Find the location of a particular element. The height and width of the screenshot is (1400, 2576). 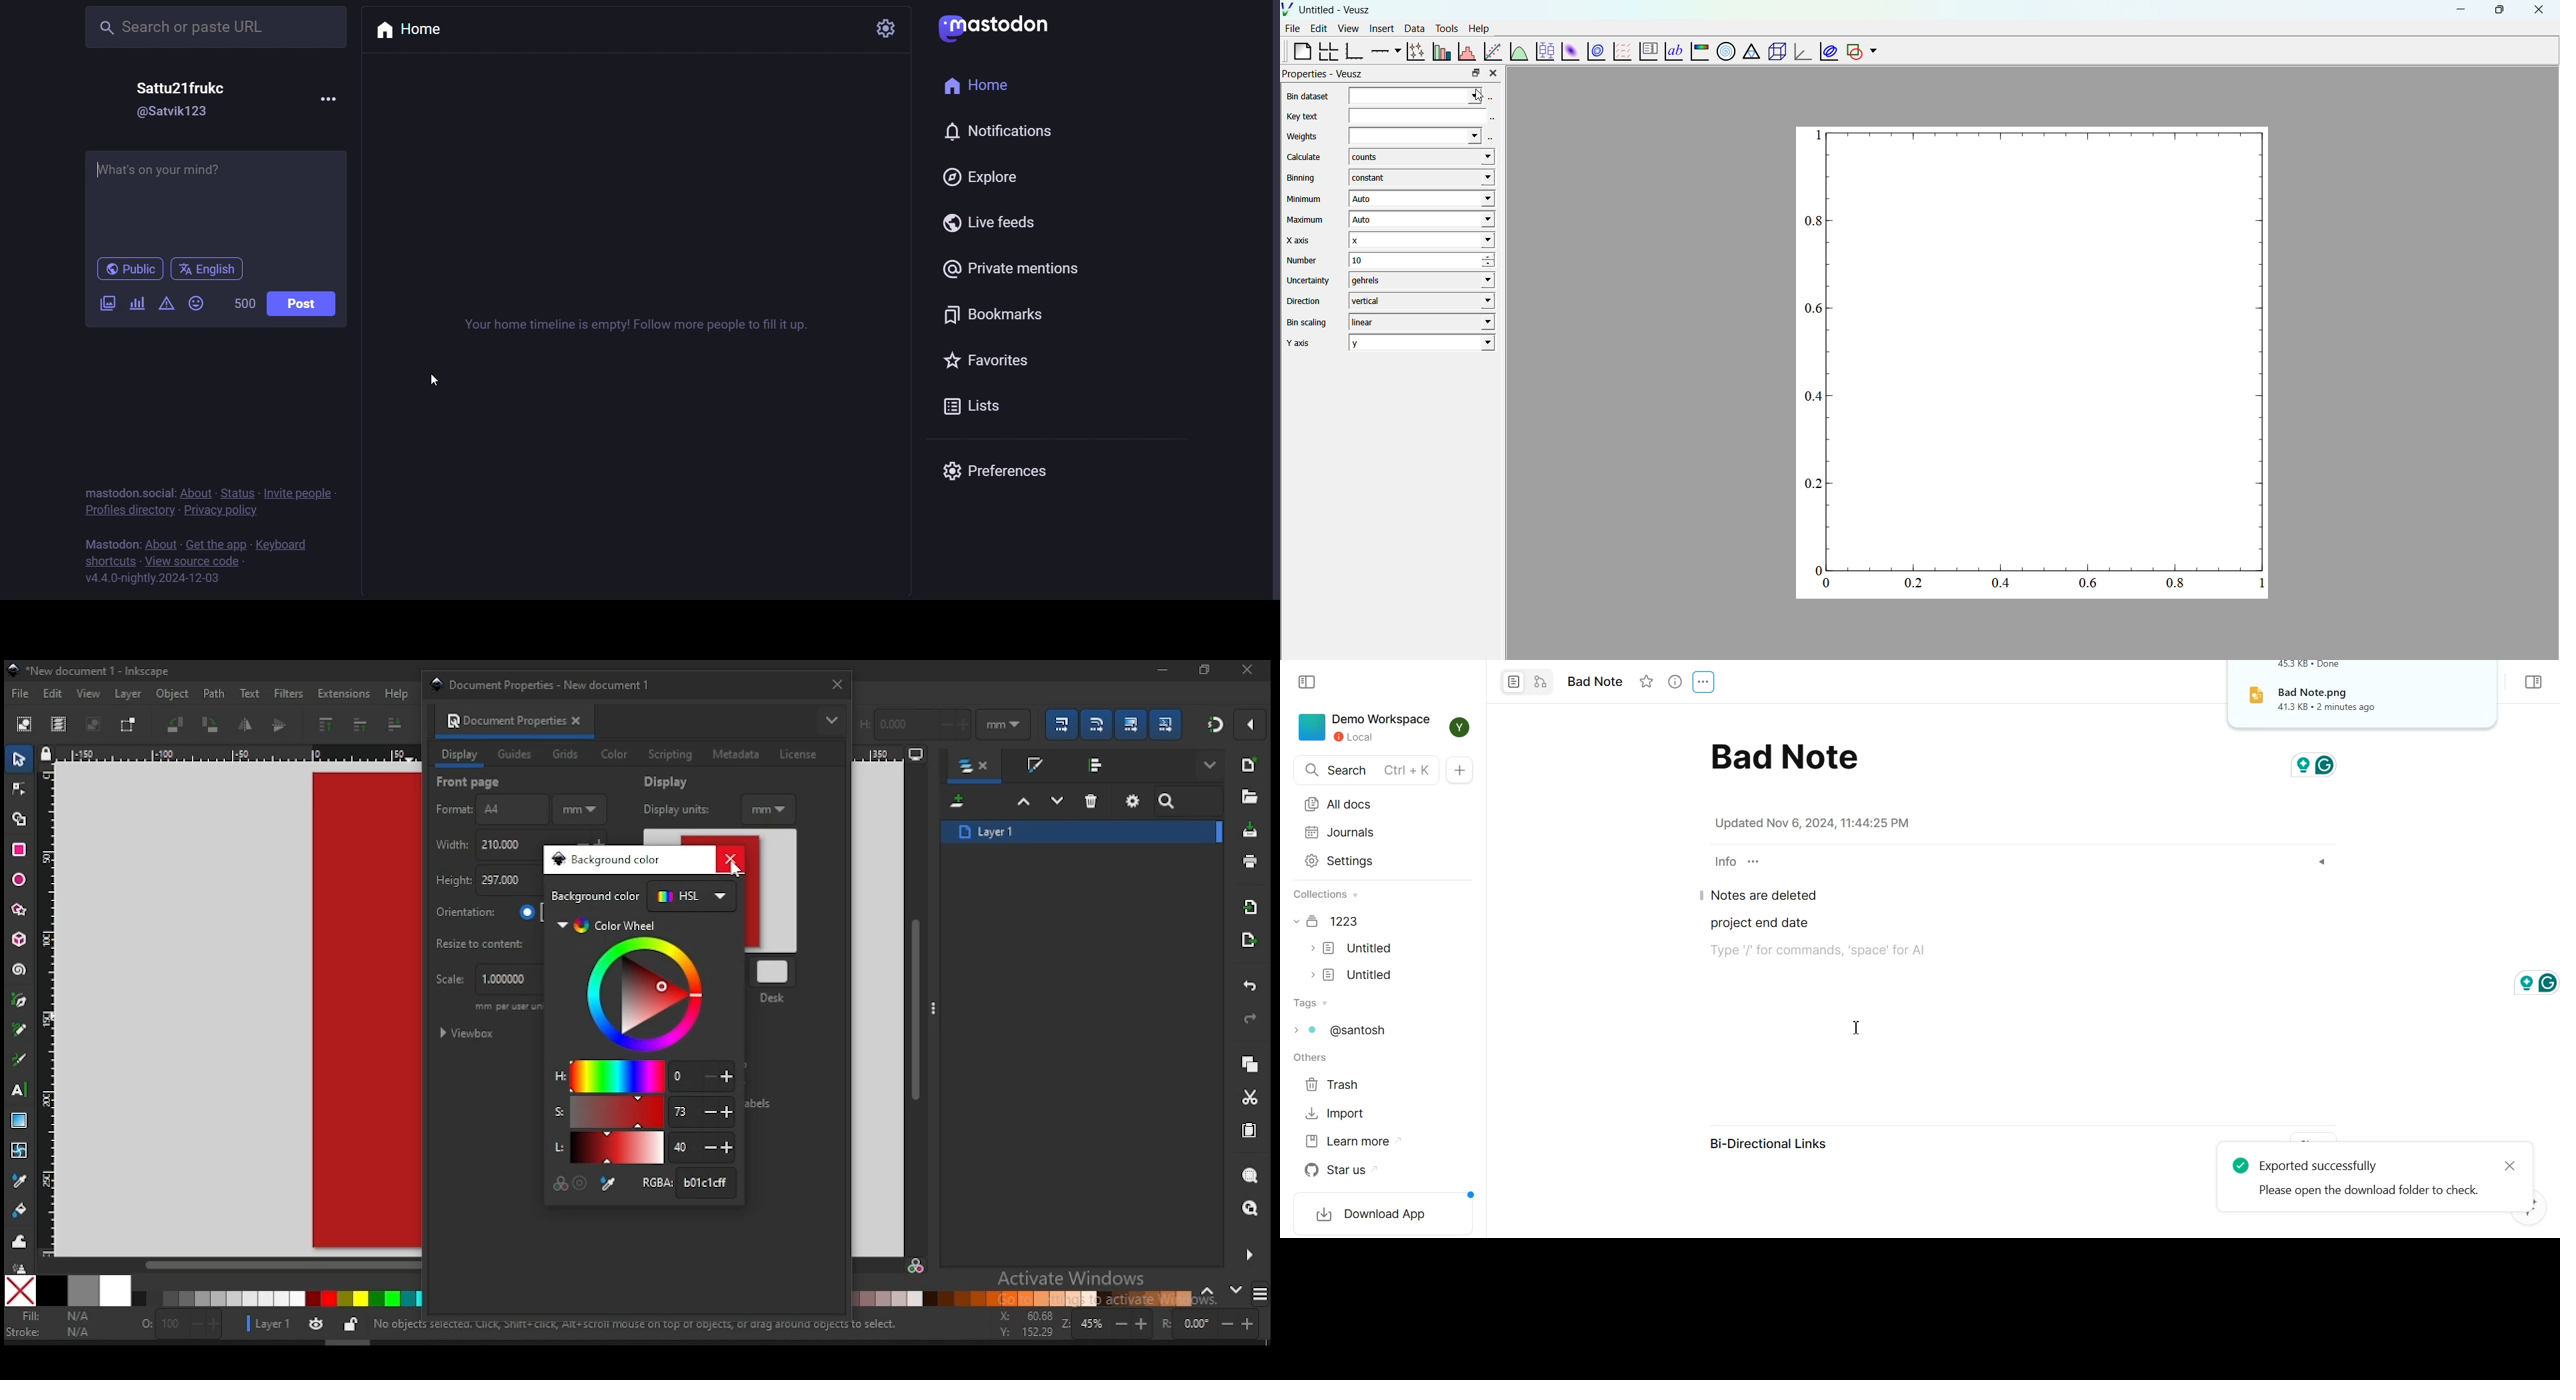

Bin Dataset is located at coordinates (1309, 96).